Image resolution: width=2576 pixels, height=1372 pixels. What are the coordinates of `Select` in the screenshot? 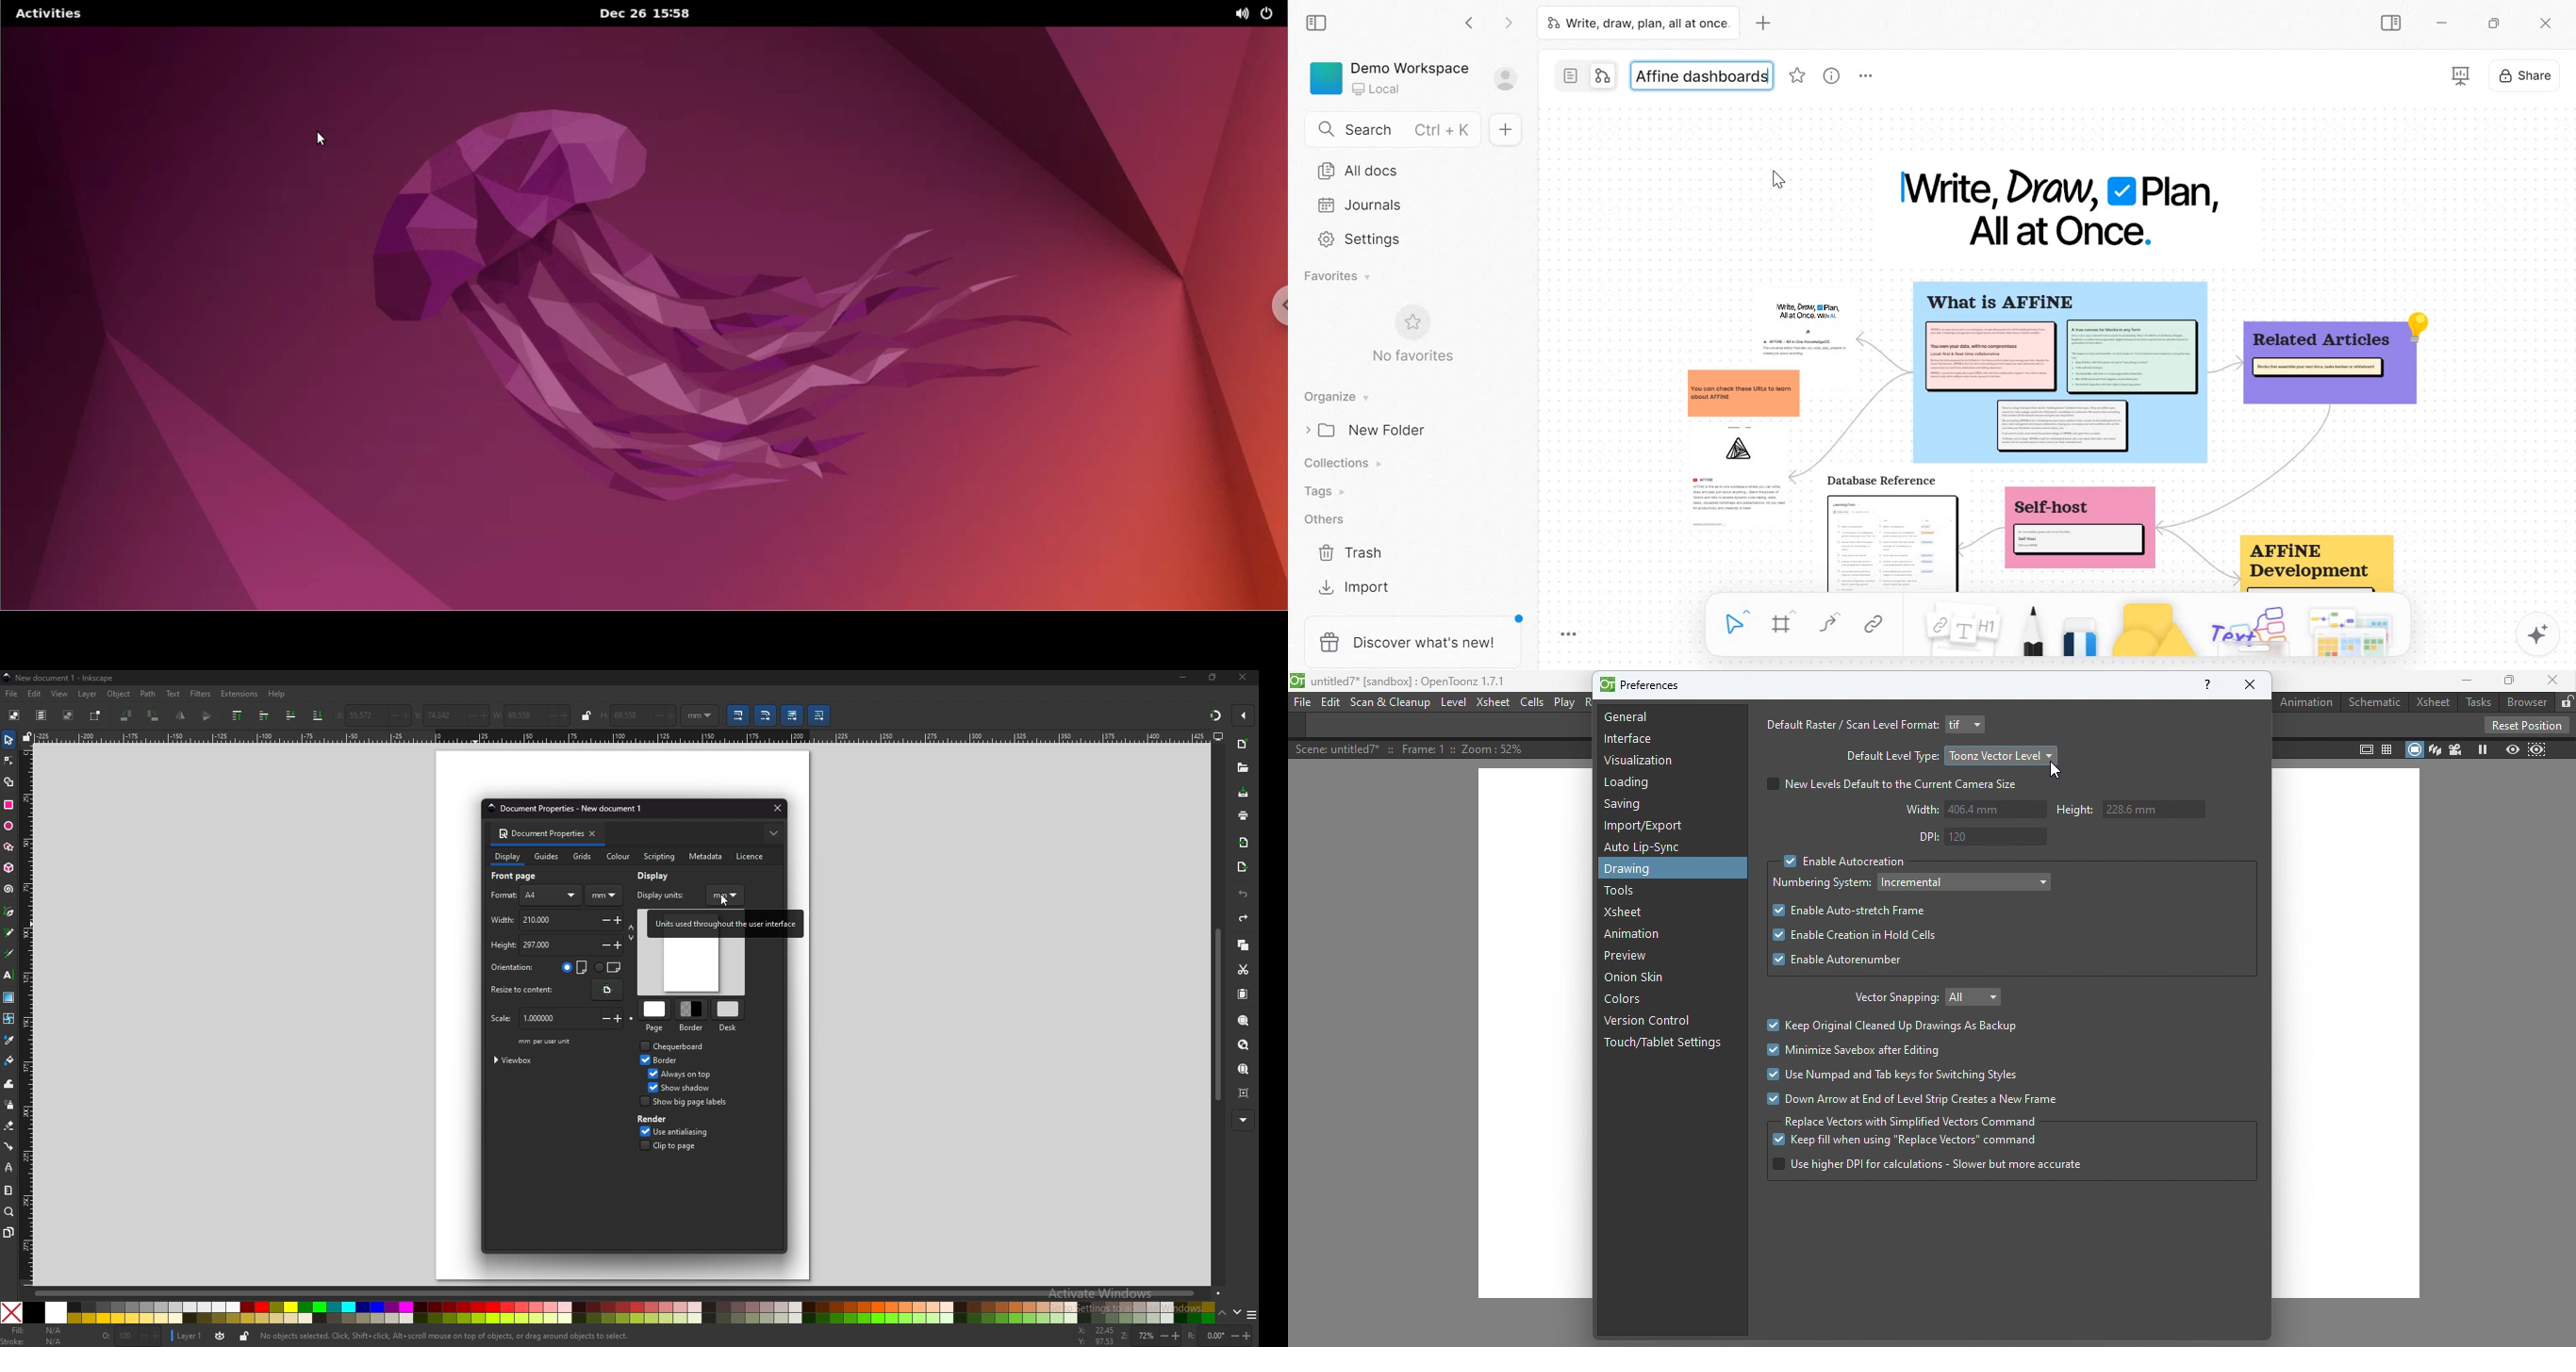 It's located at (1737, 622).